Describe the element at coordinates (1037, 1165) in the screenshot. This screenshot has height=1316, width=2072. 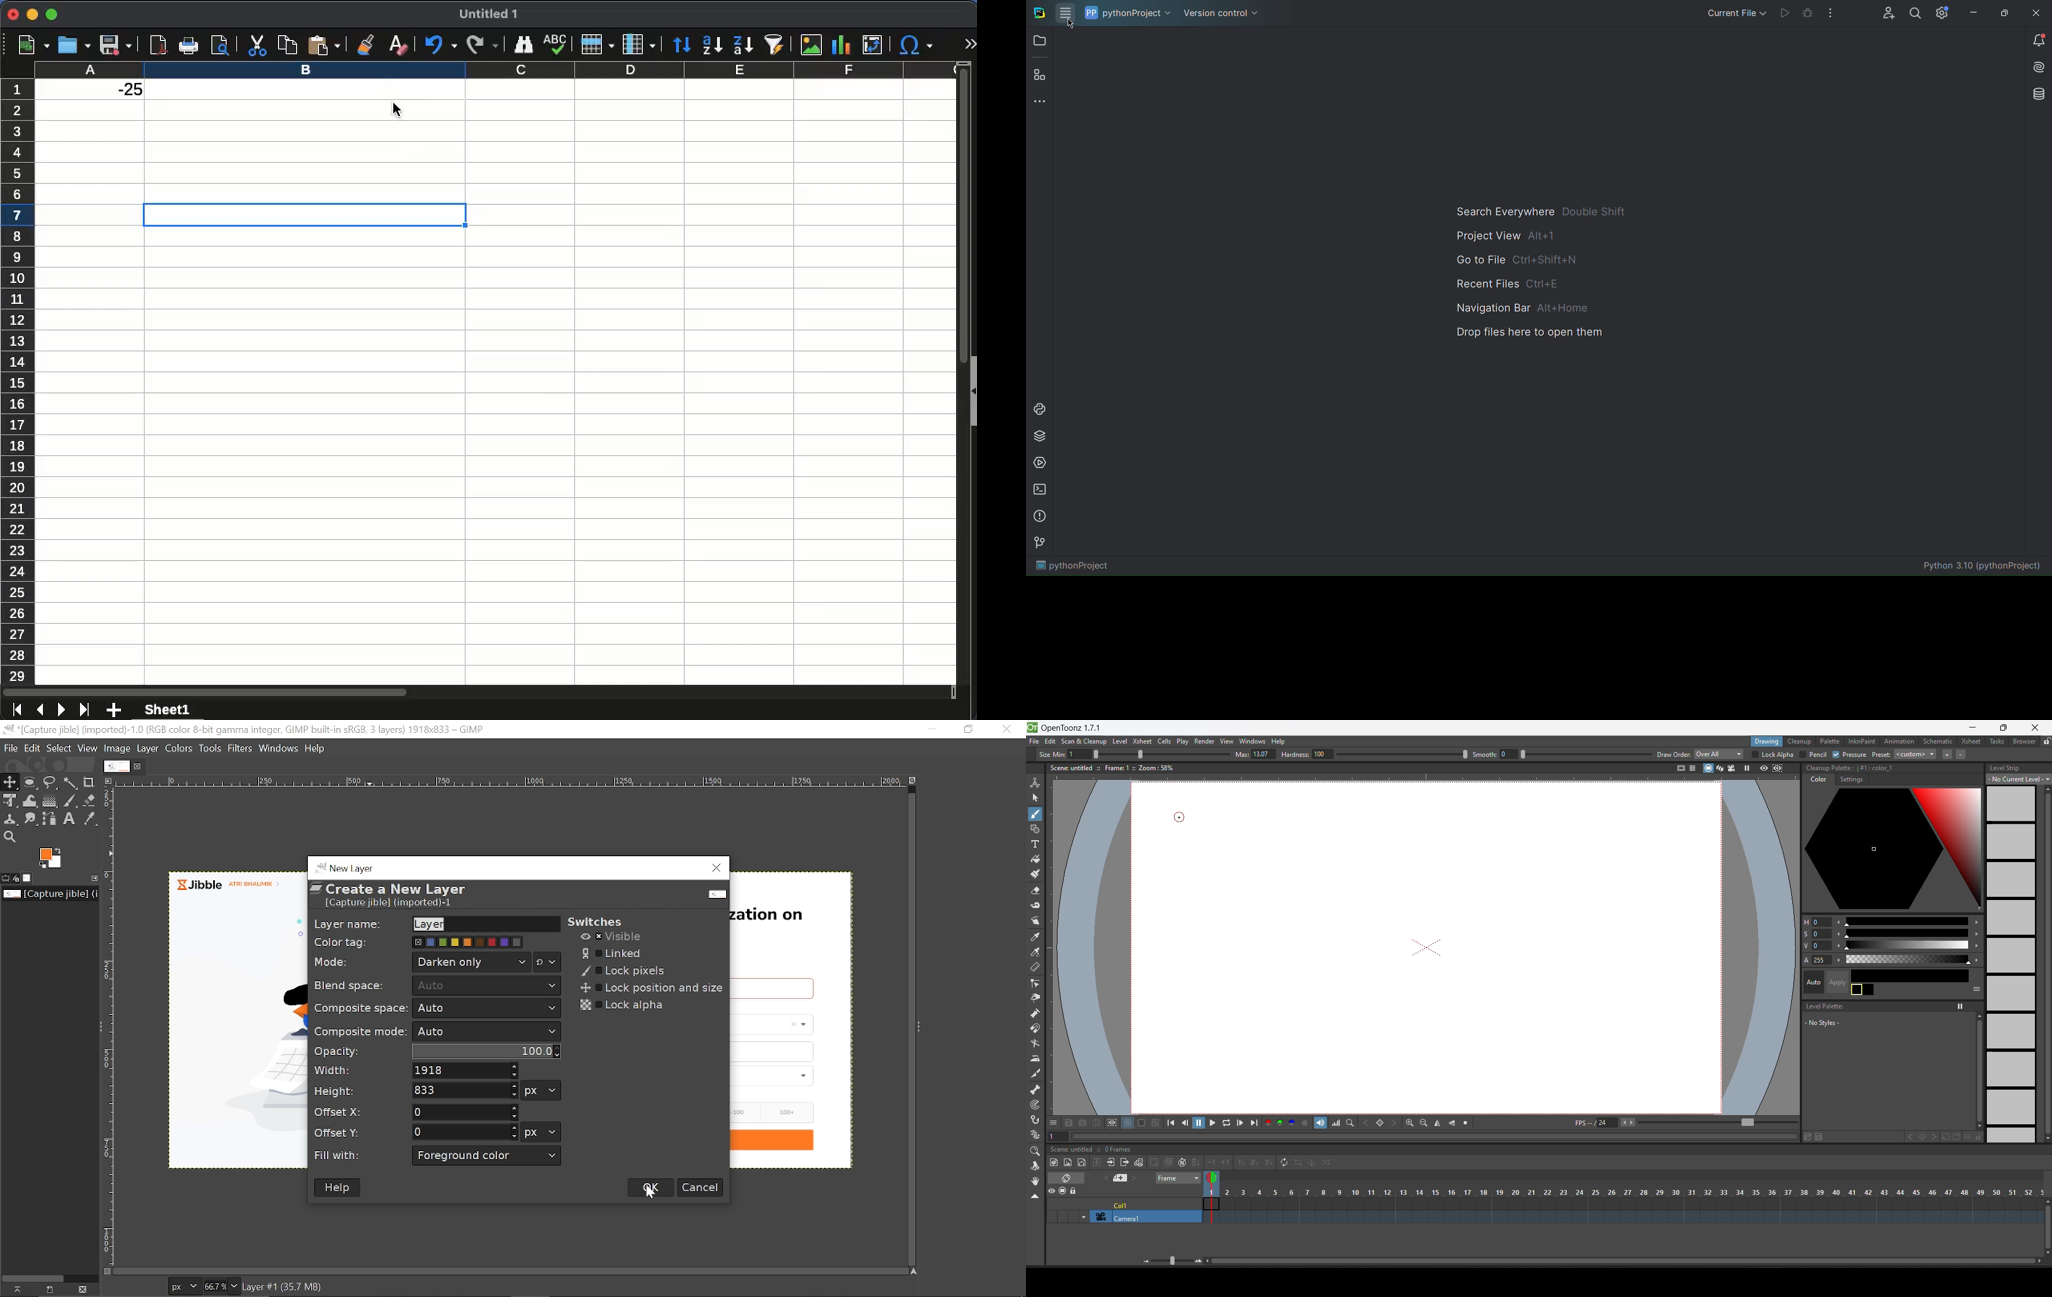
I see `rotate tool` at that location.